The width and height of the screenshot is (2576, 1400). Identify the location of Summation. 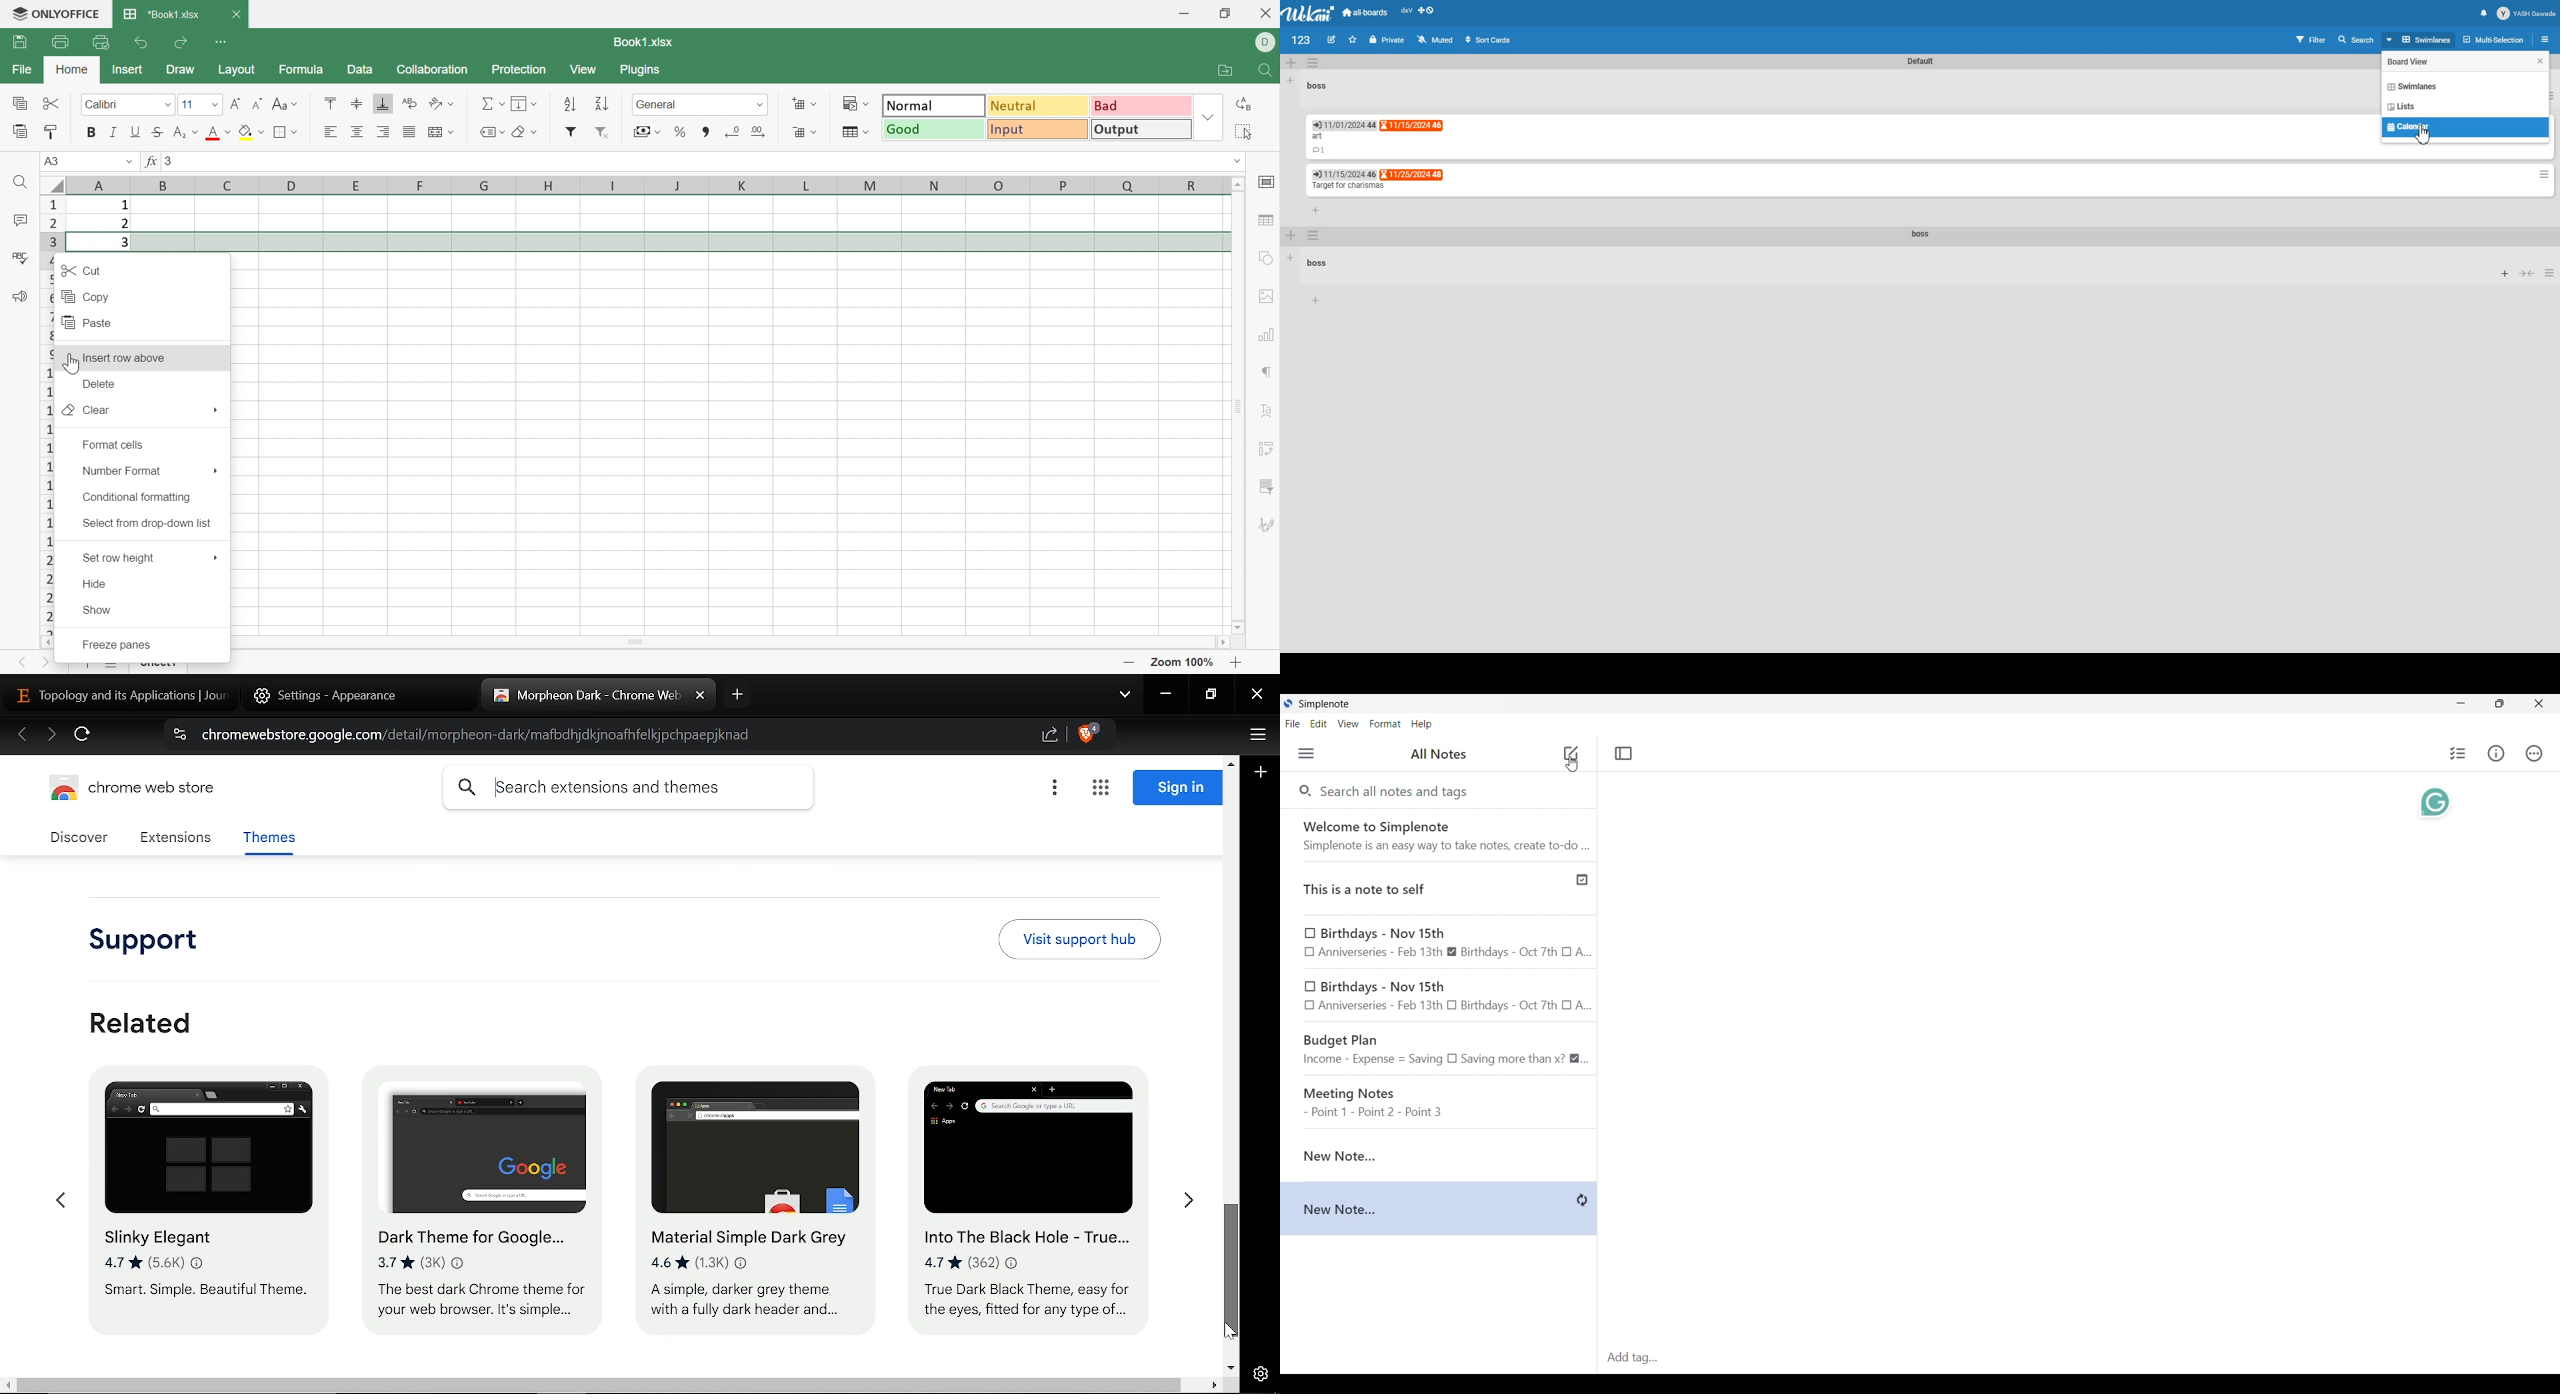
(489, 102).